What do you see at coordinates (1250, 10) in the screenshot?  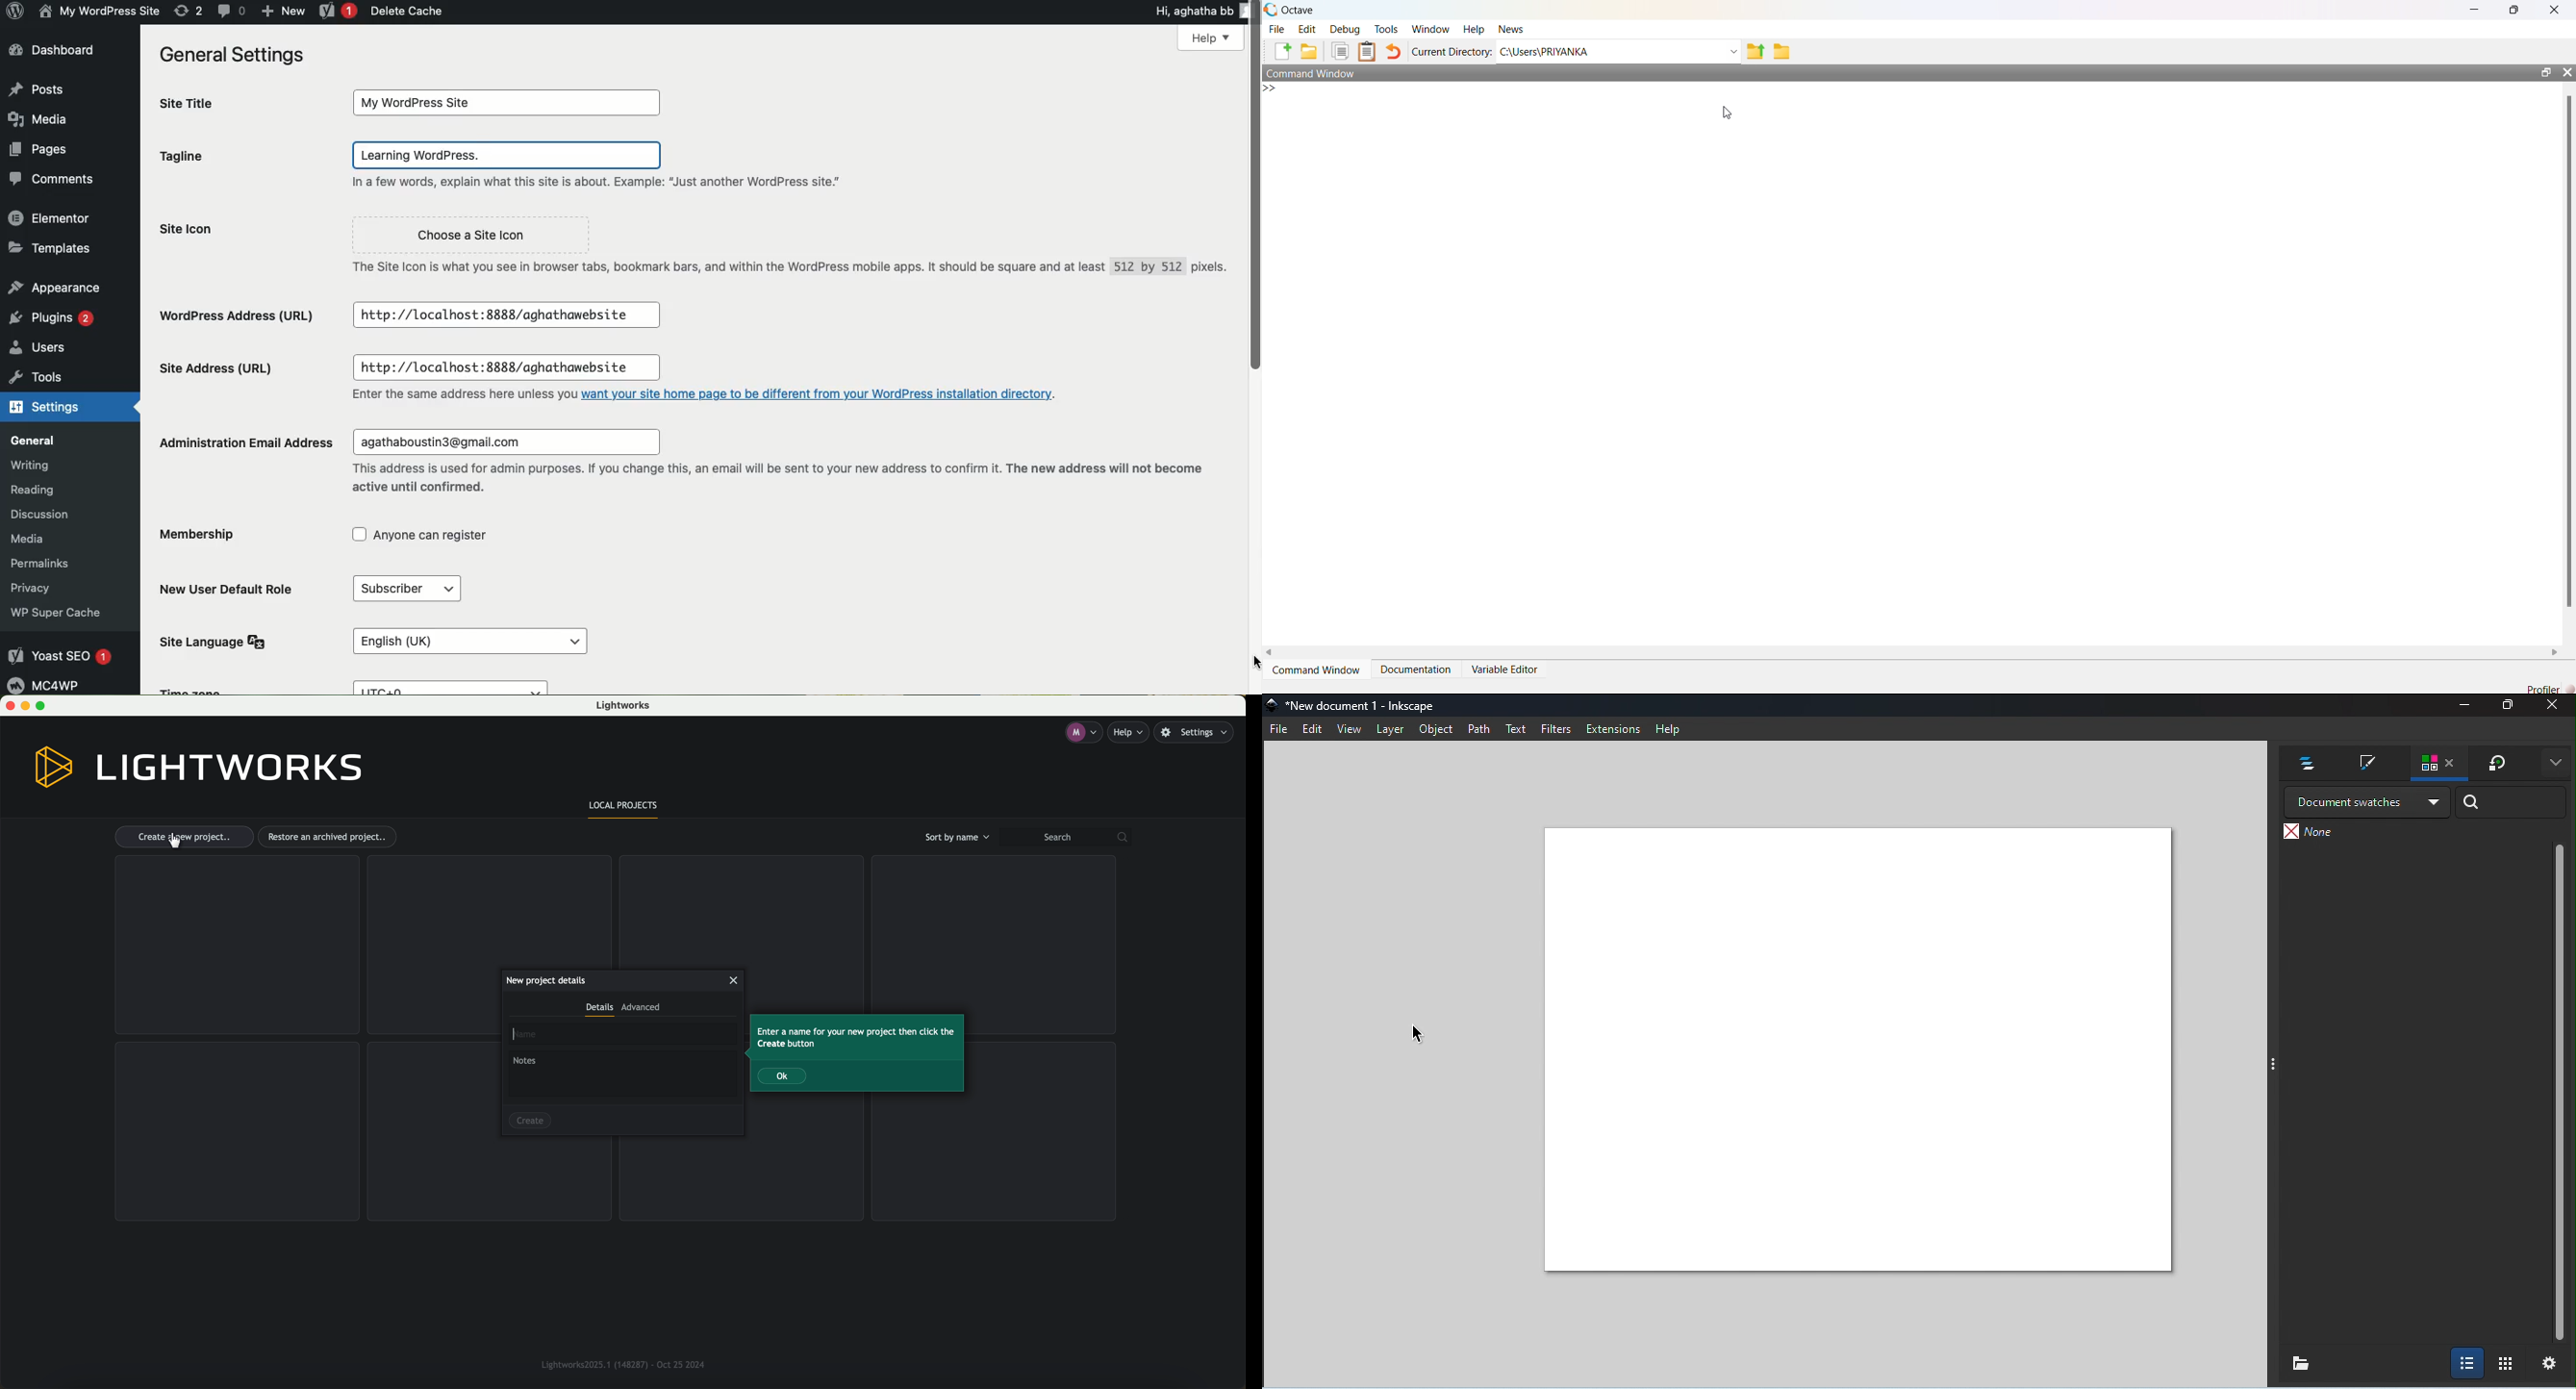 I see `user icon` at bounding box center [1250, 10].